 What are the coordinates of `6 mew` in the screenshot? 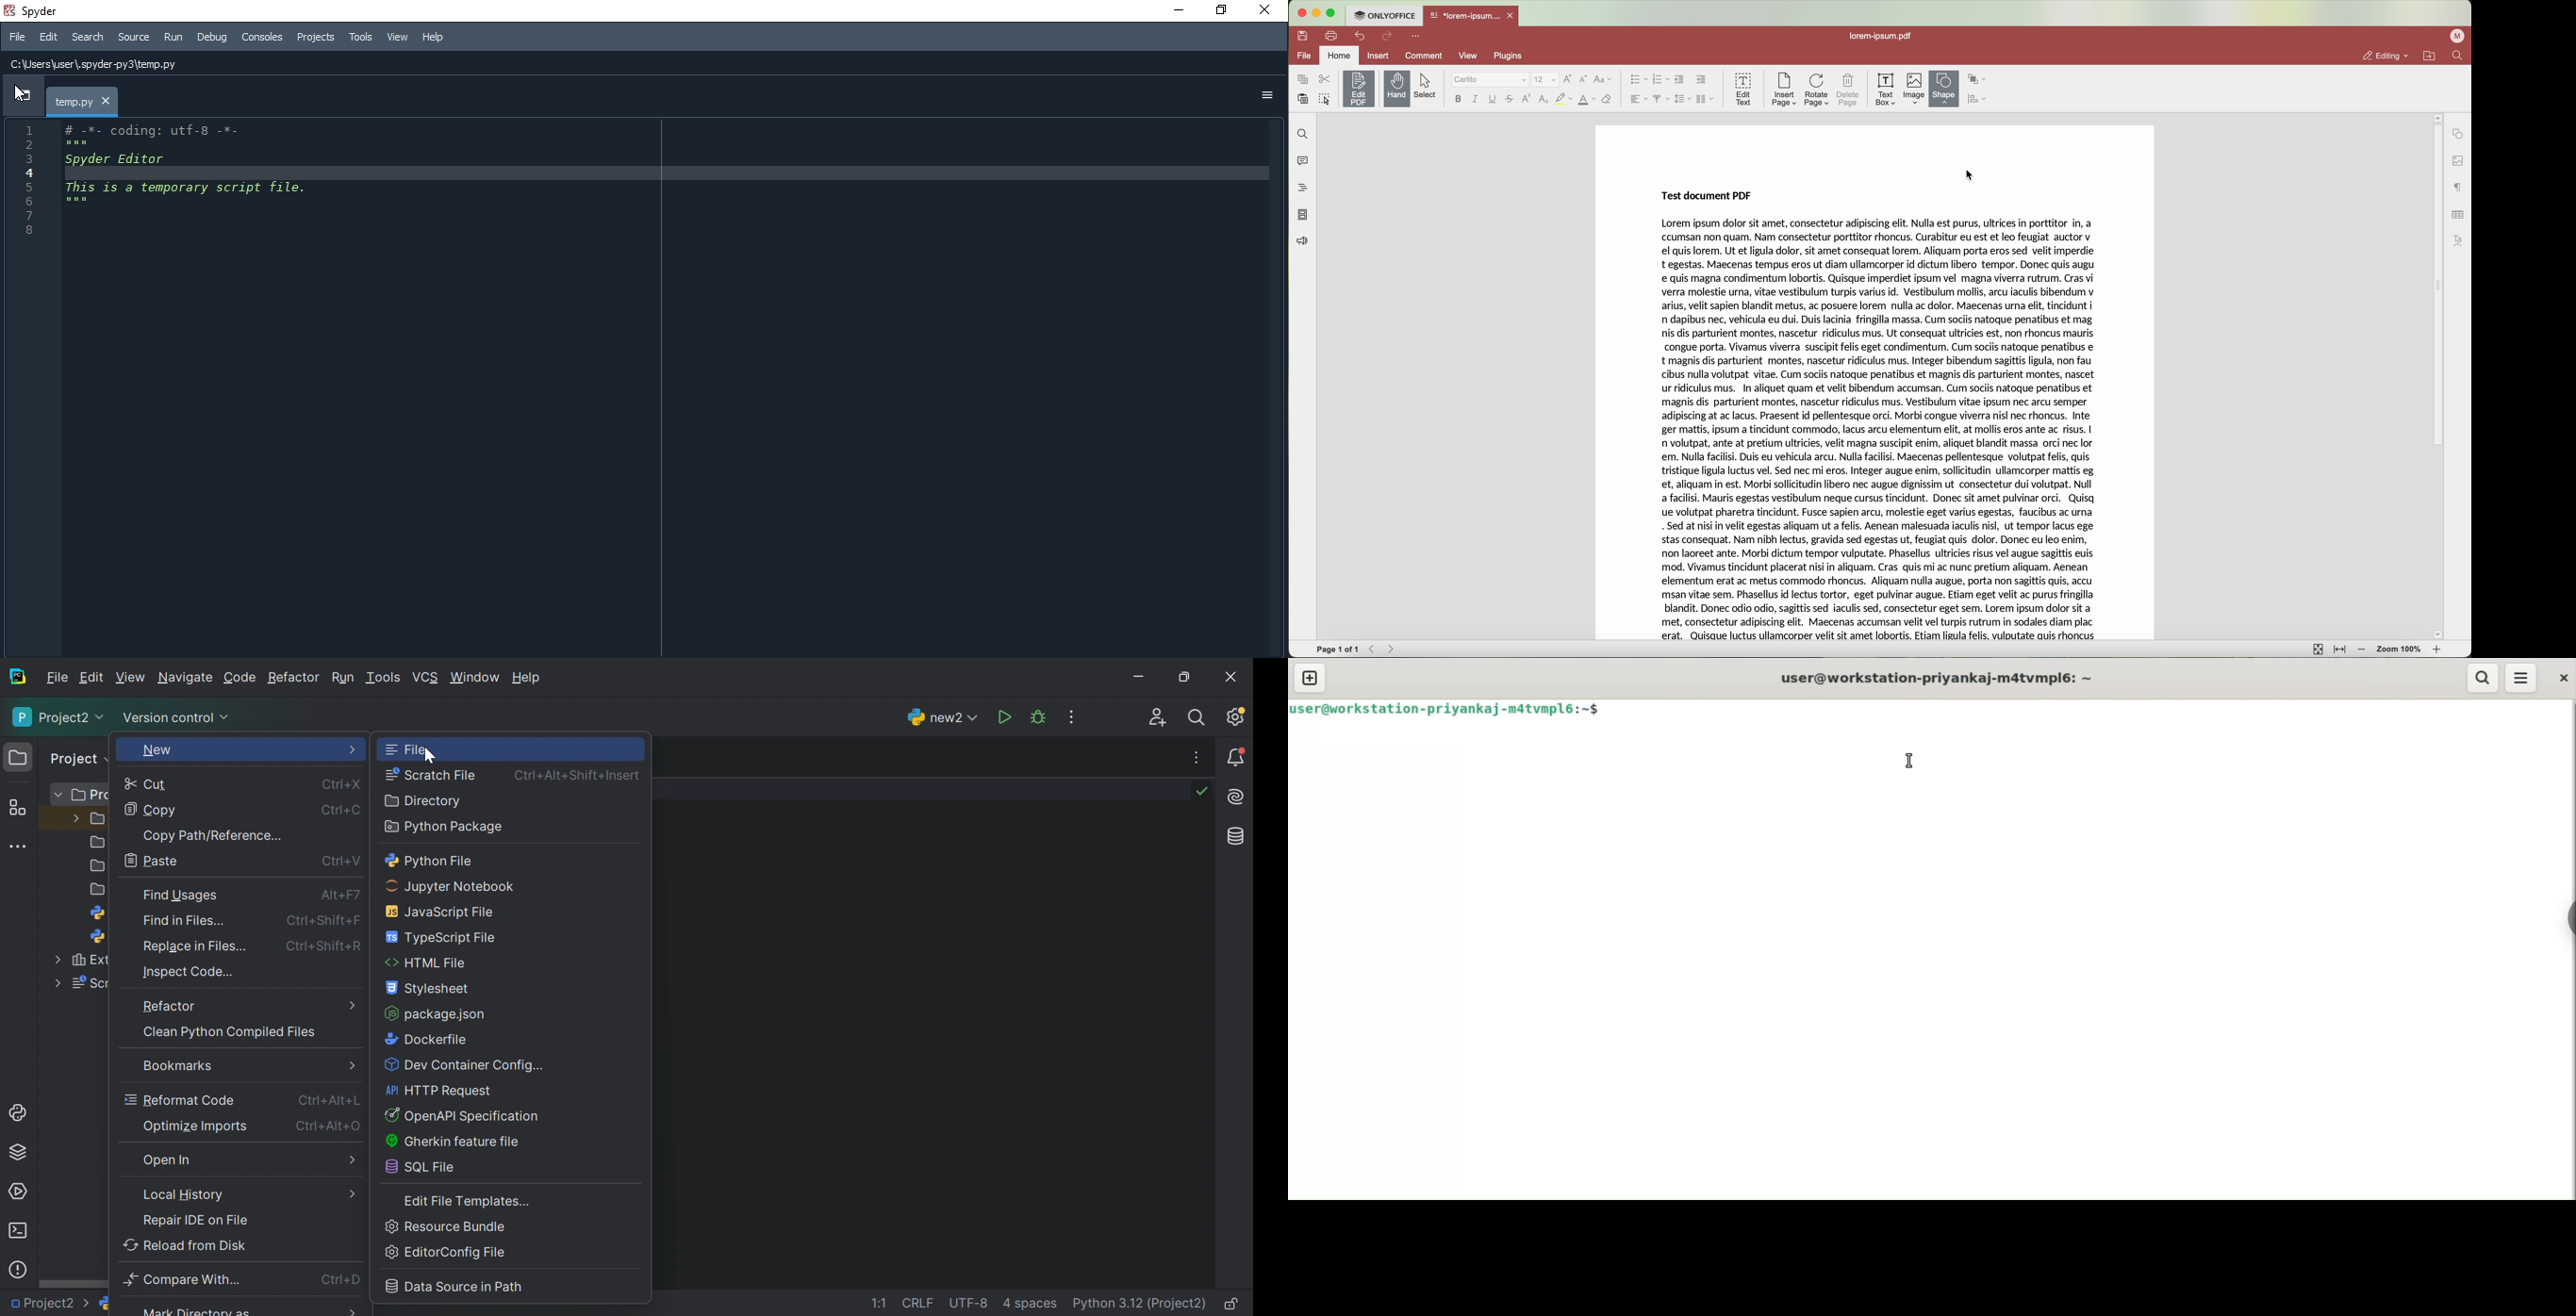 It's located at (58, 202).